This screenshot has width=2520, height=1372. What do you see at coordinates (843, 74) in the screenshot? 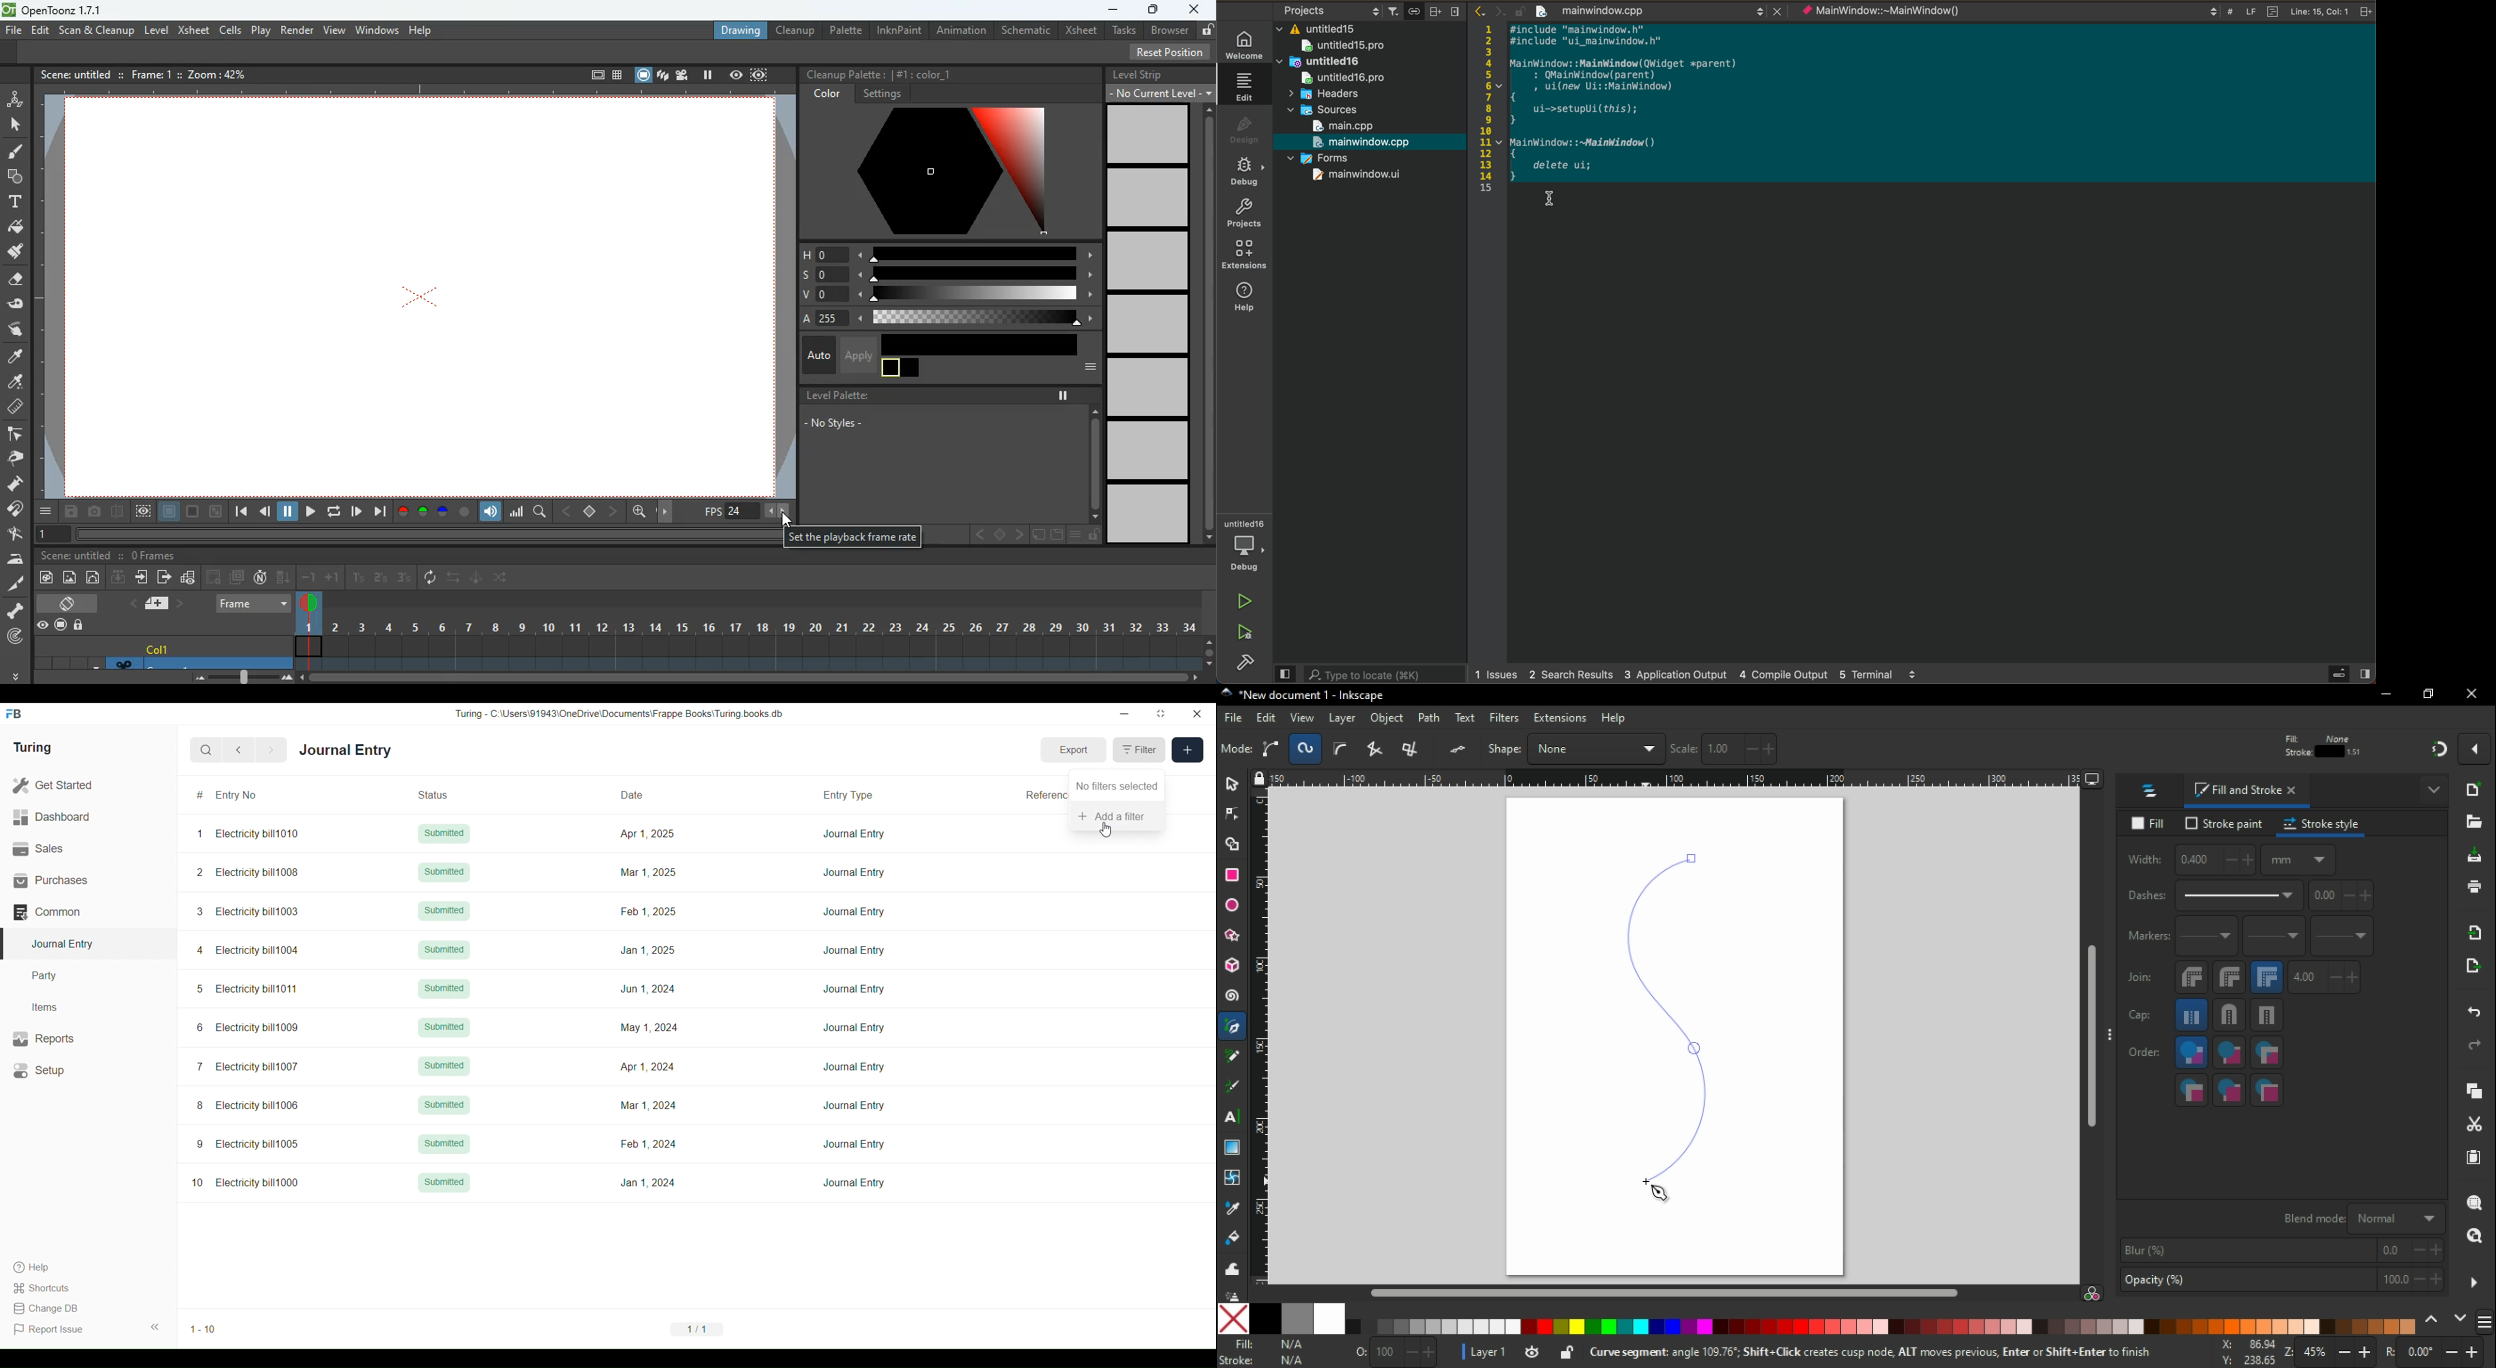
I see `cleanup palette` at bounding box center [843, 74].